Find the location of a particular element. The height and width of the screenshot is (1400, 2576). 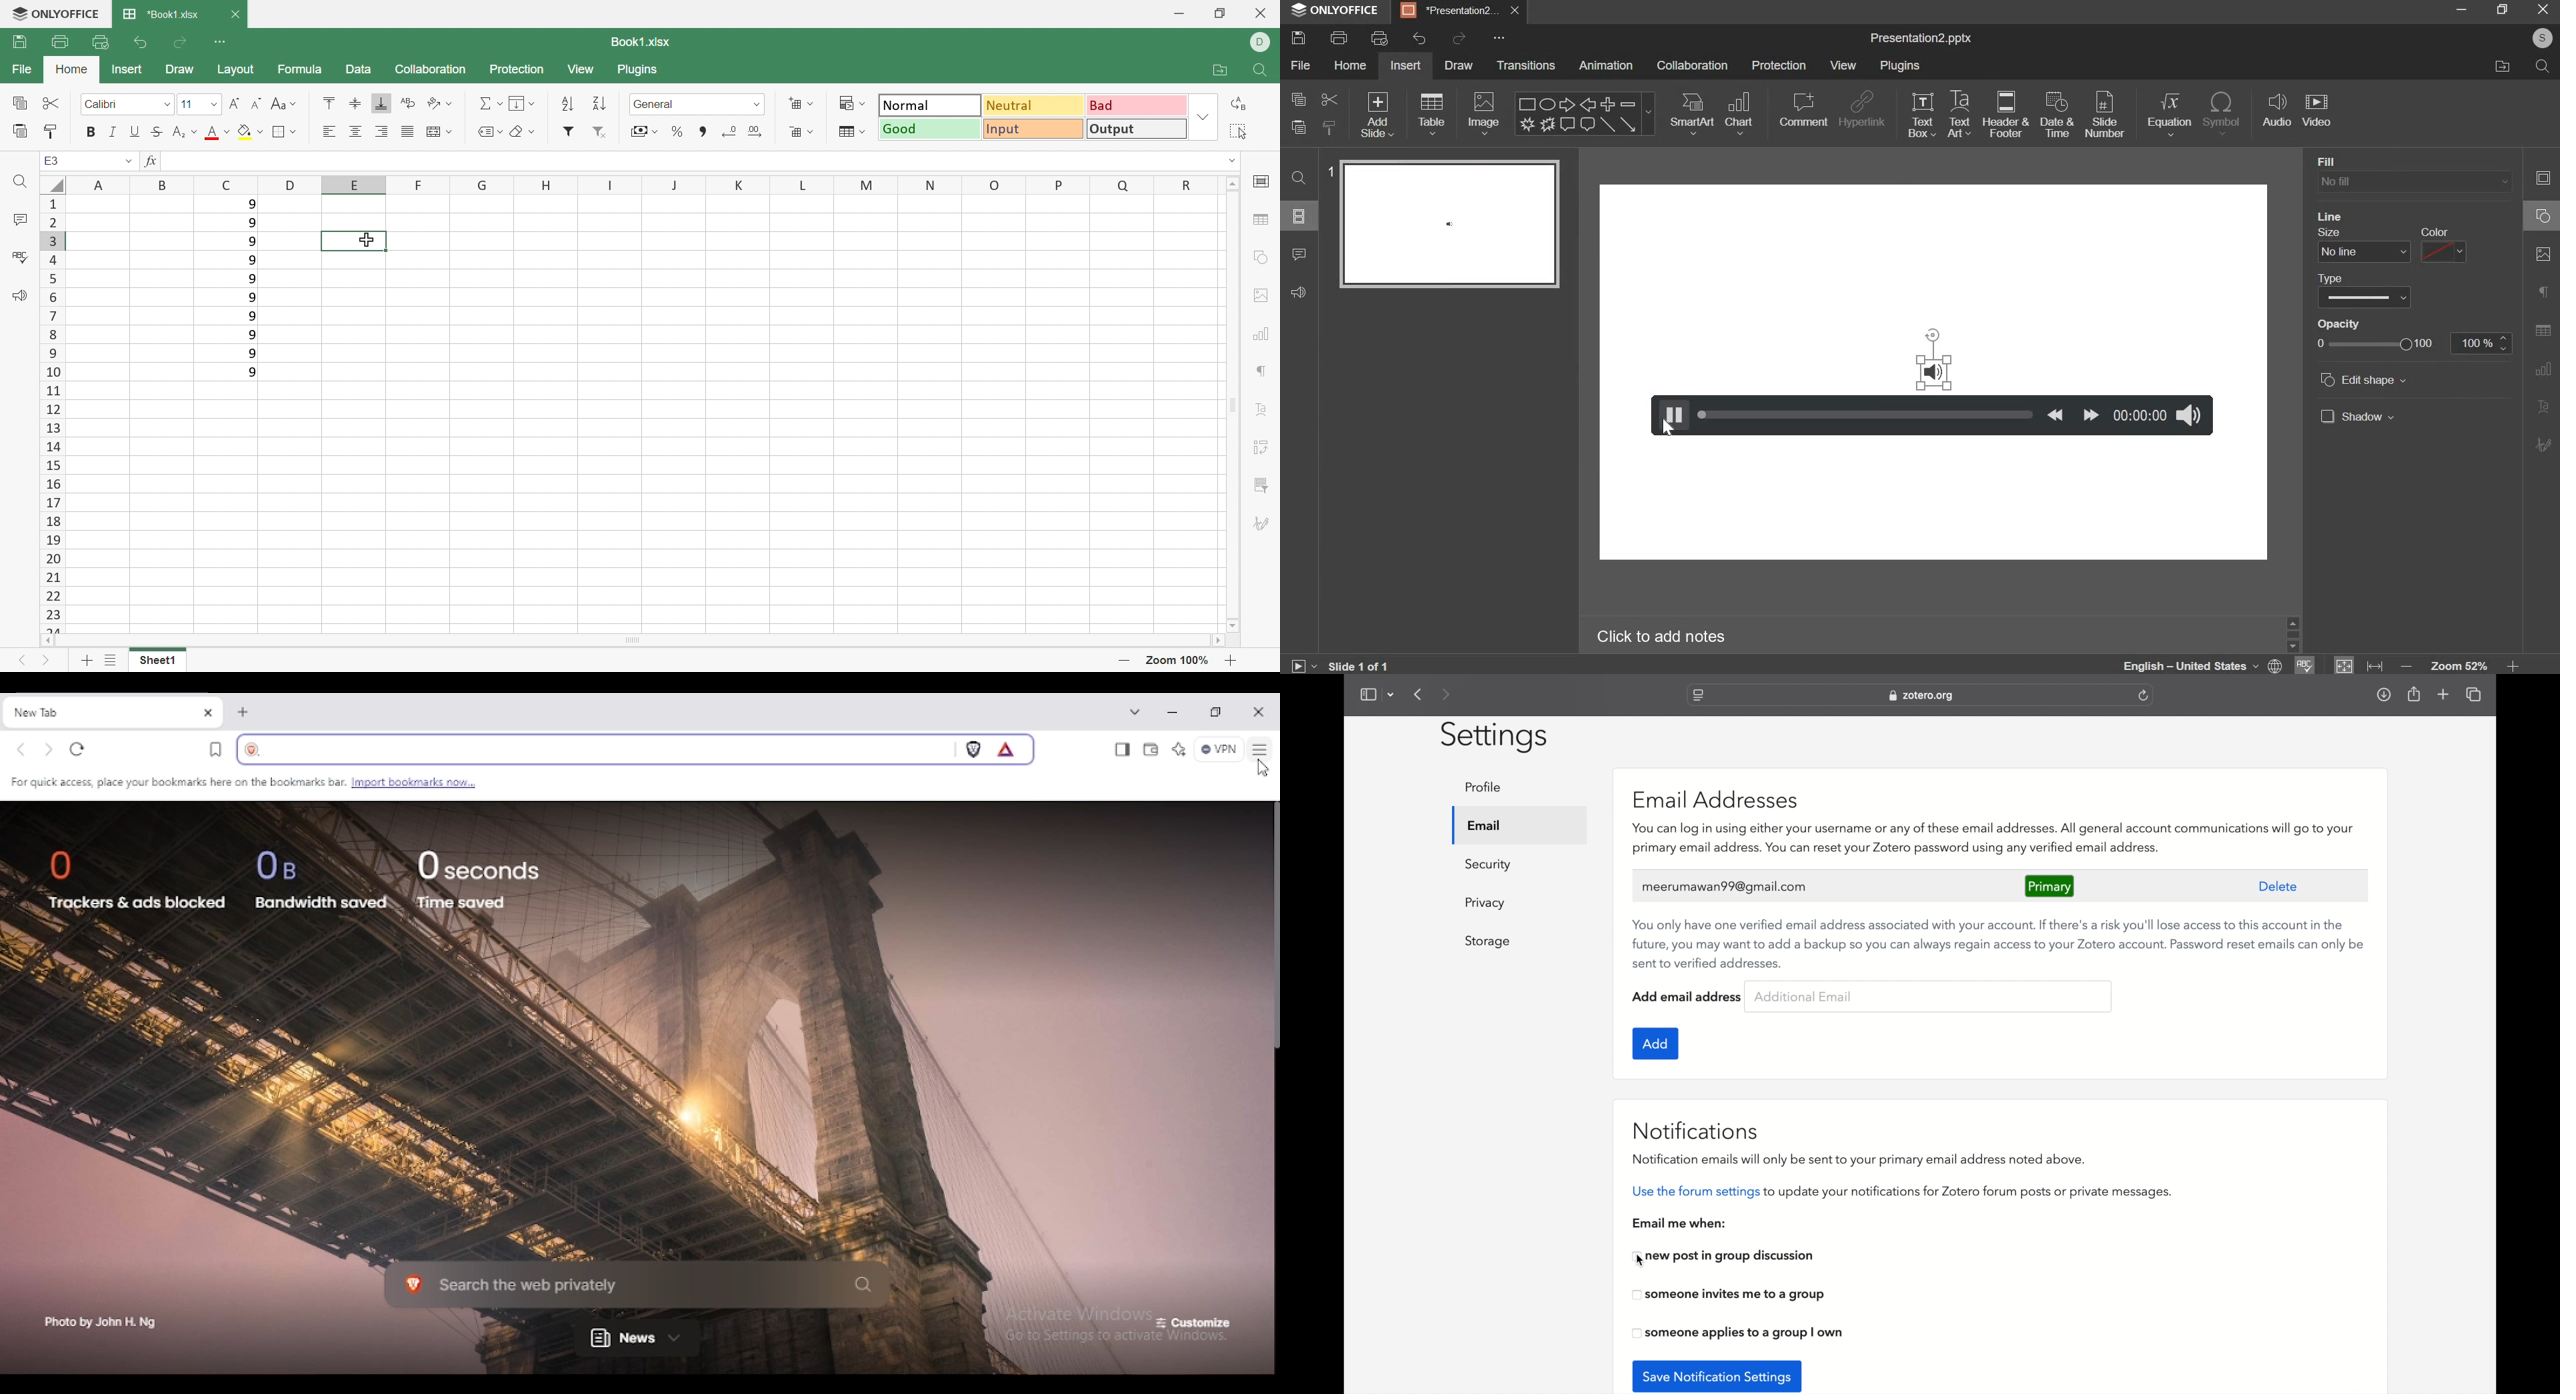

Selected cell is located at coordinates (353, 241).